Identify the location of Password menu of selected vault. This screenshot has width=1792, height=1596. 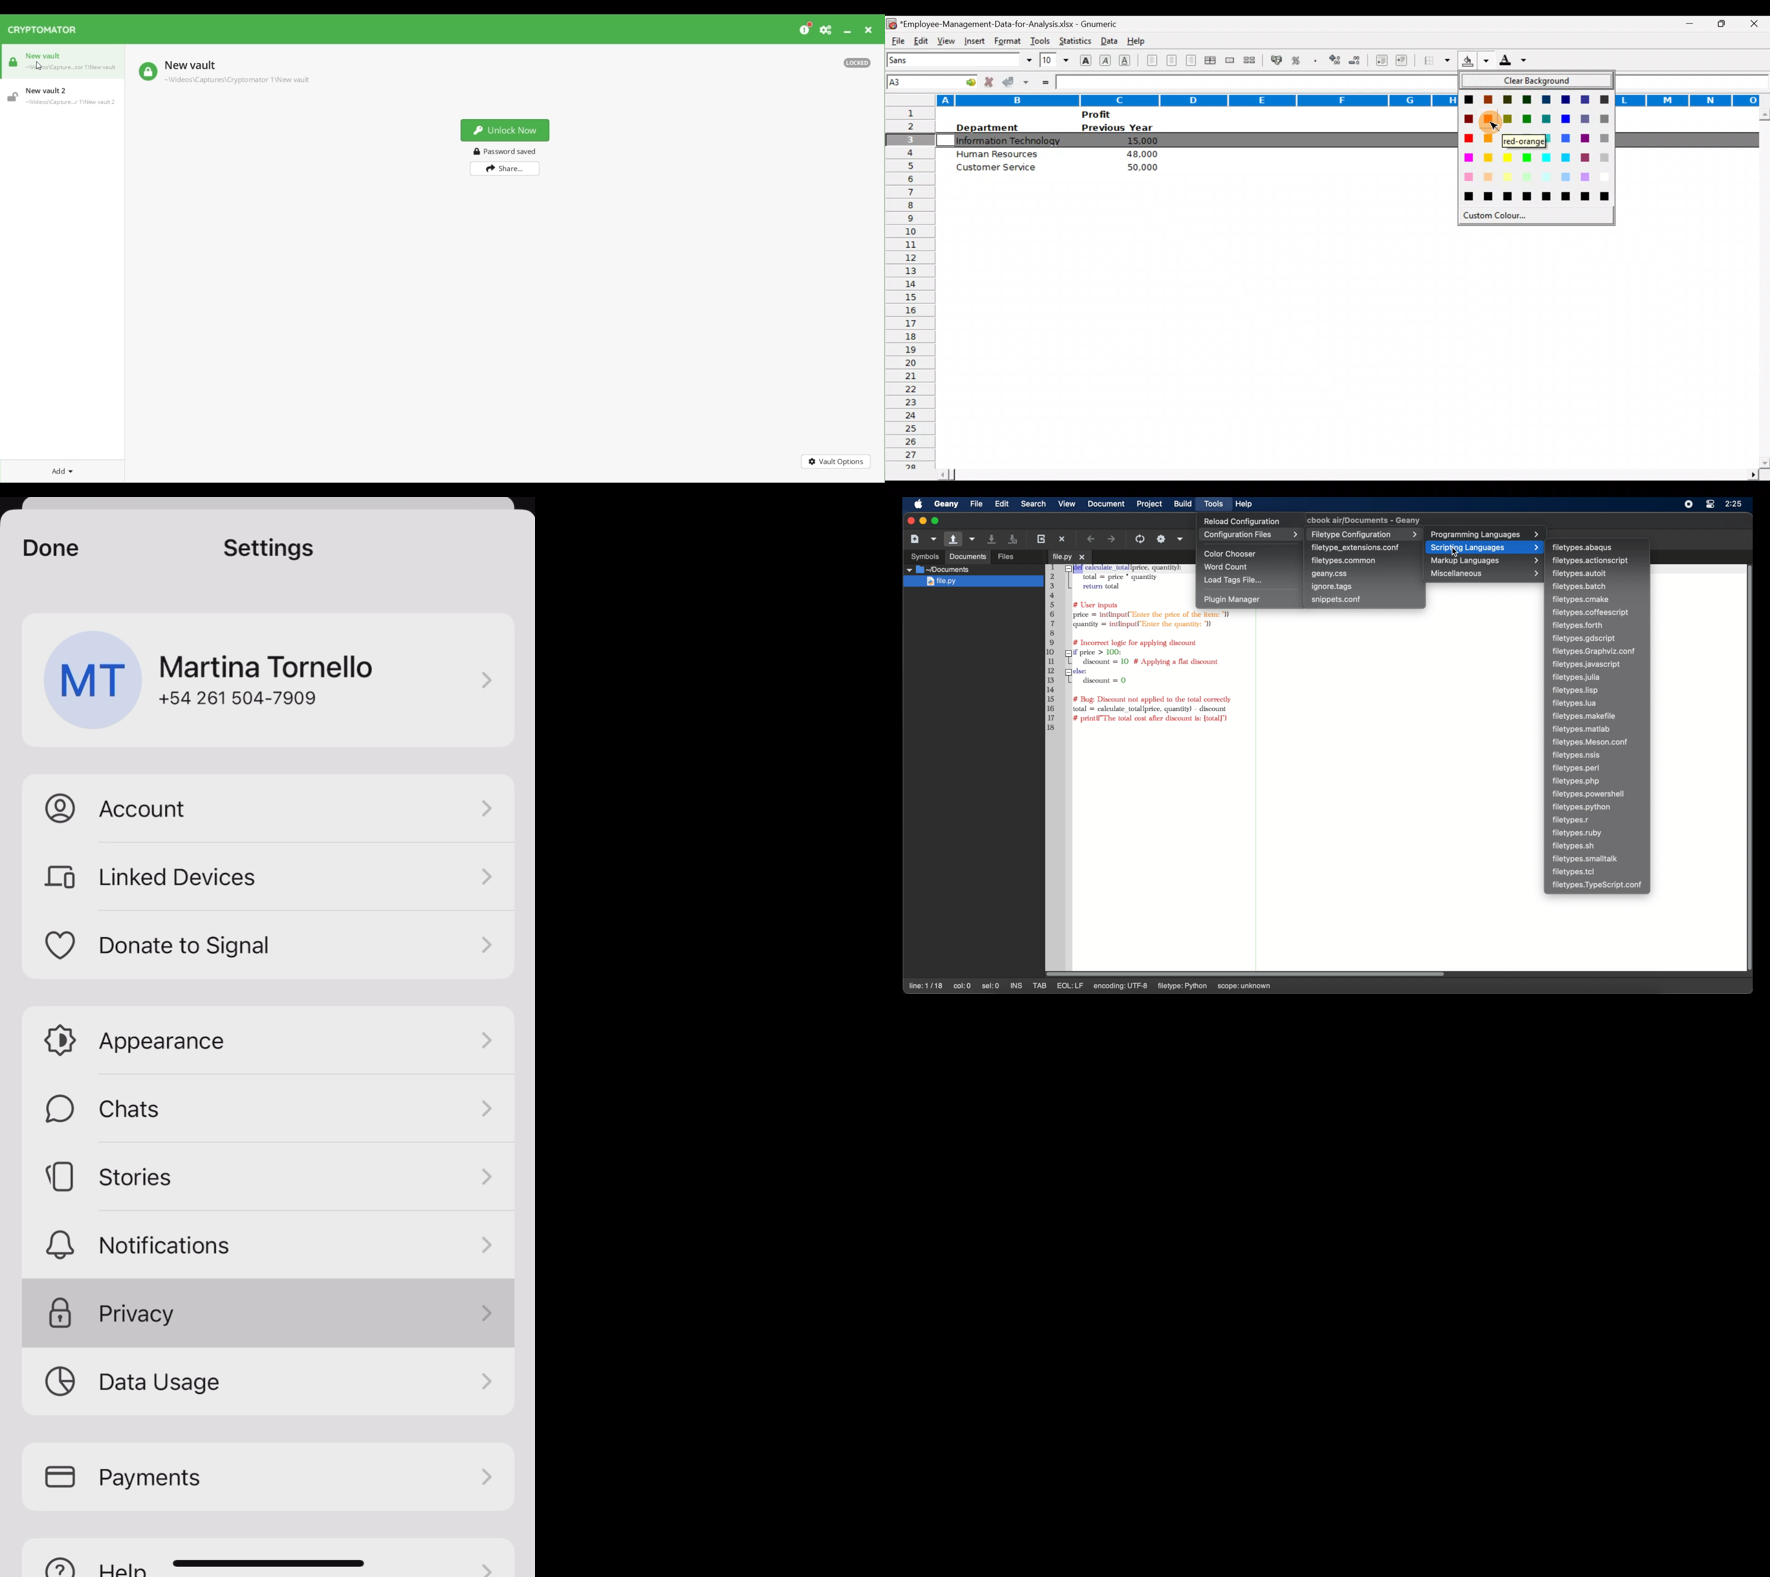
(507, 152).